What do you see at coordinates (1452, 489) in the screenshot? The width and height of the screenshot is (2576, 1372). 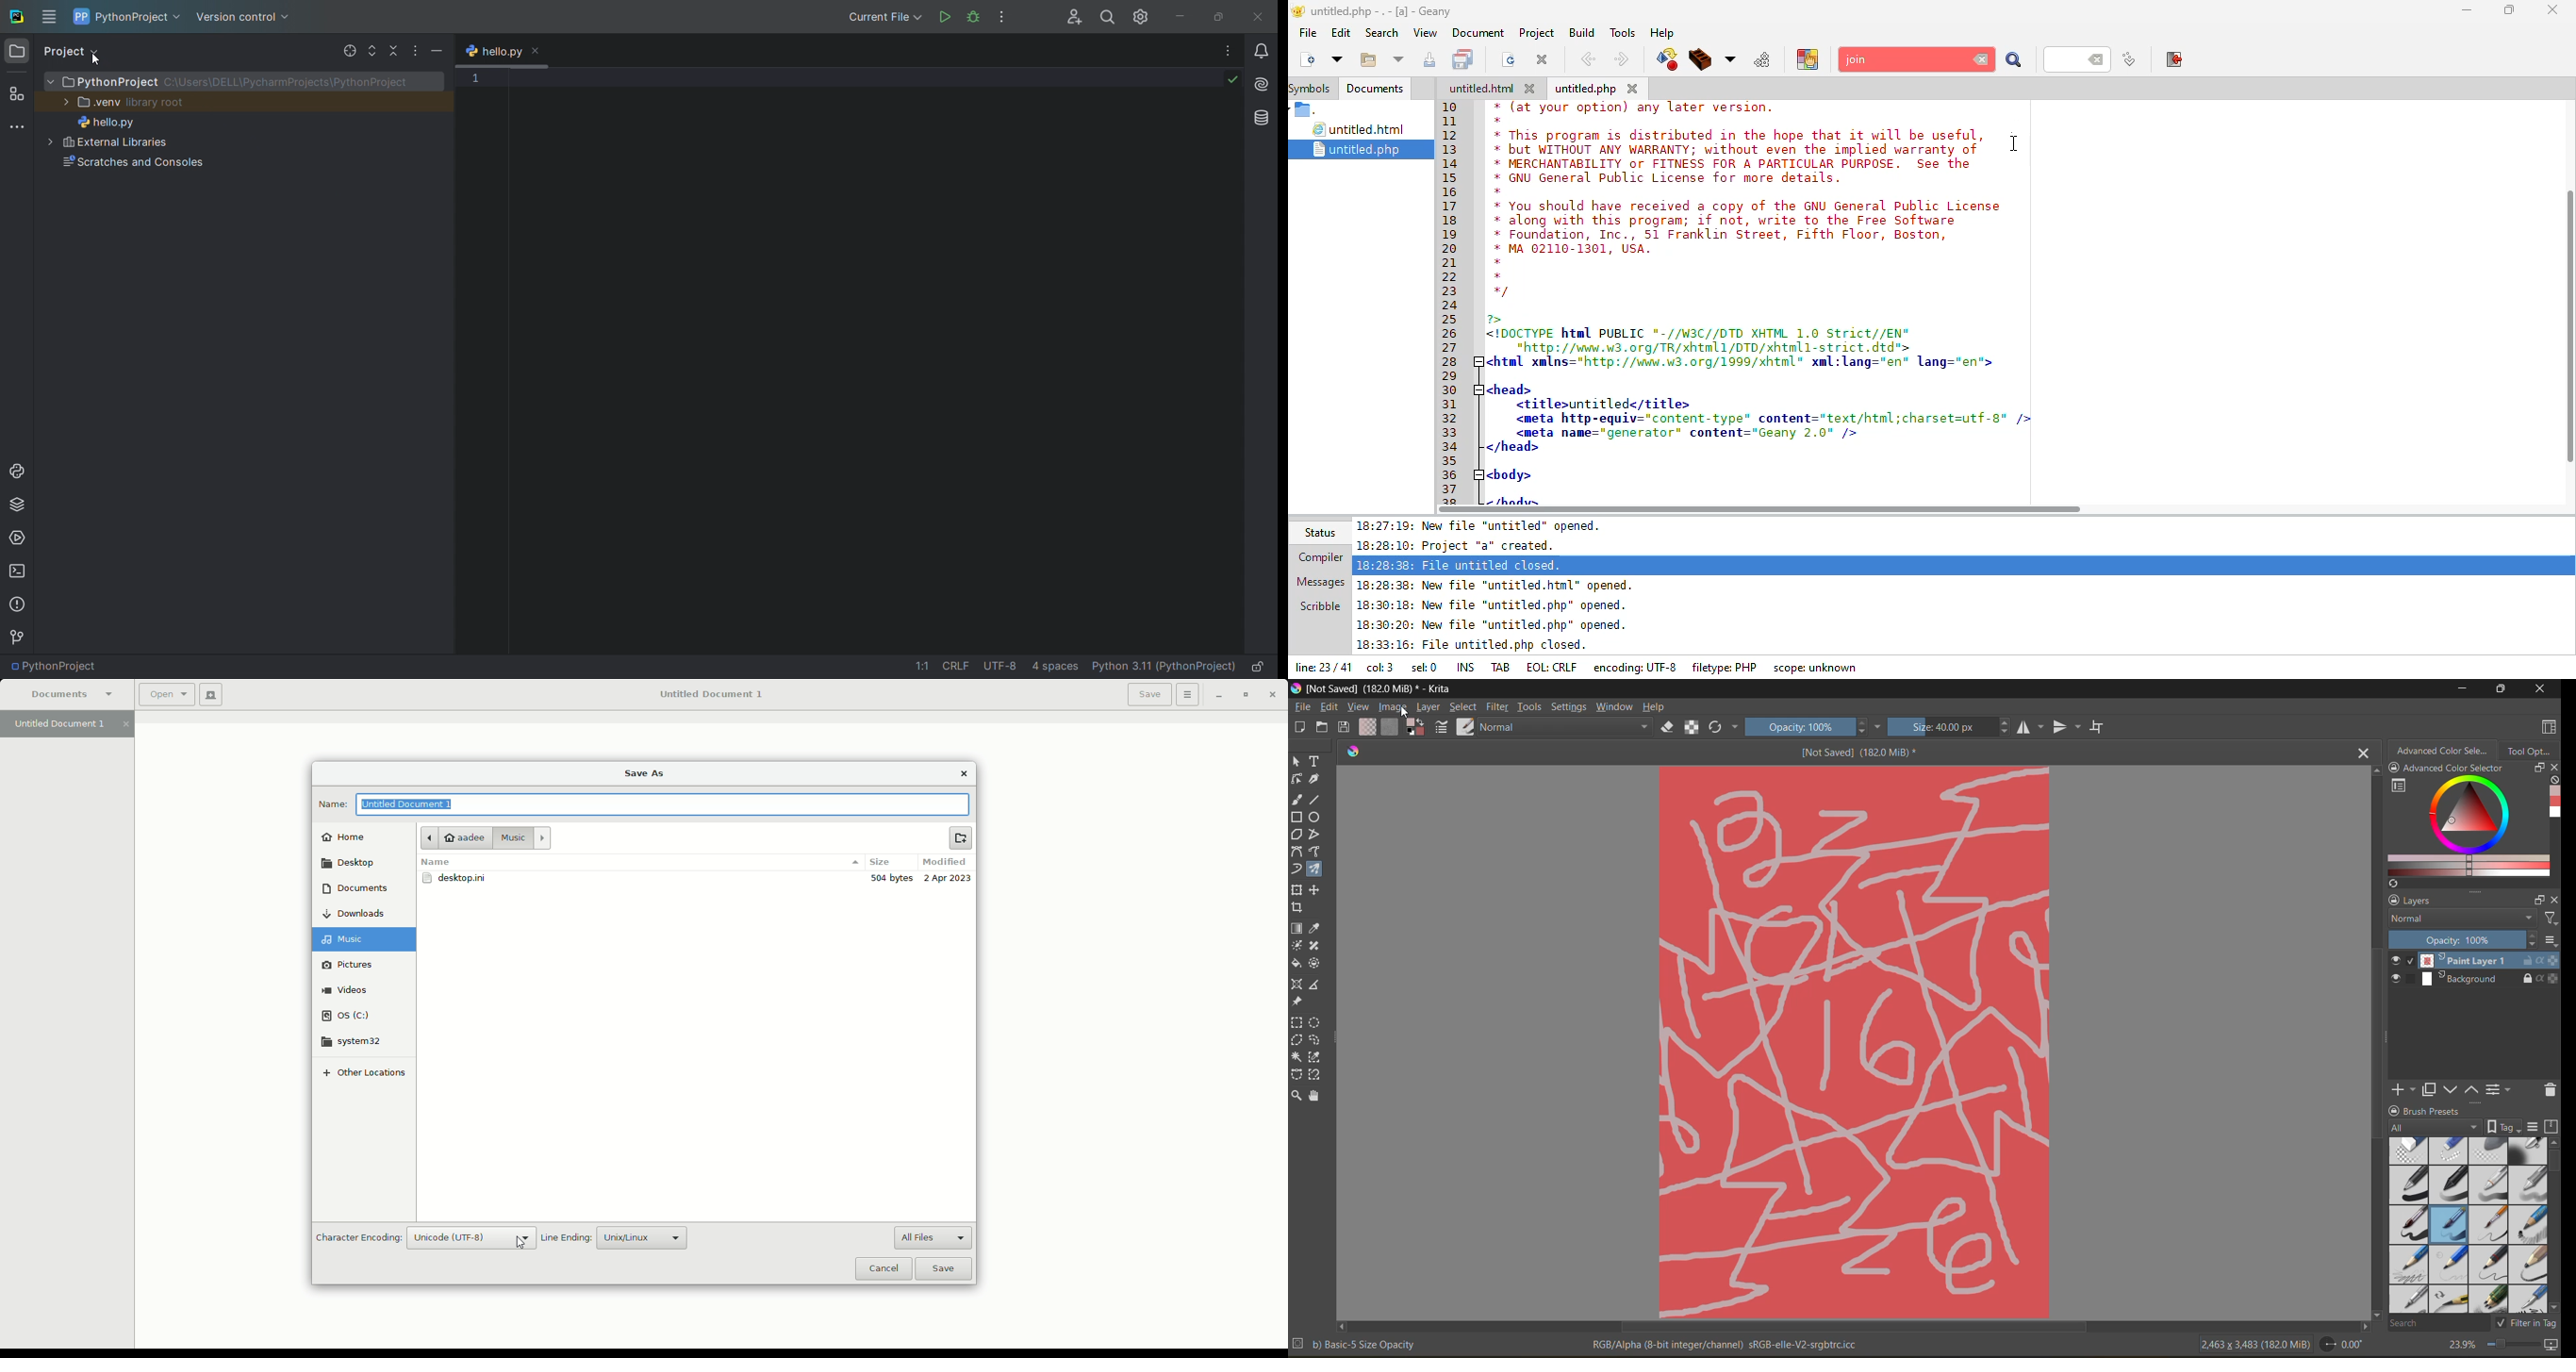 I see `37` at bounding box center [1452, 489].